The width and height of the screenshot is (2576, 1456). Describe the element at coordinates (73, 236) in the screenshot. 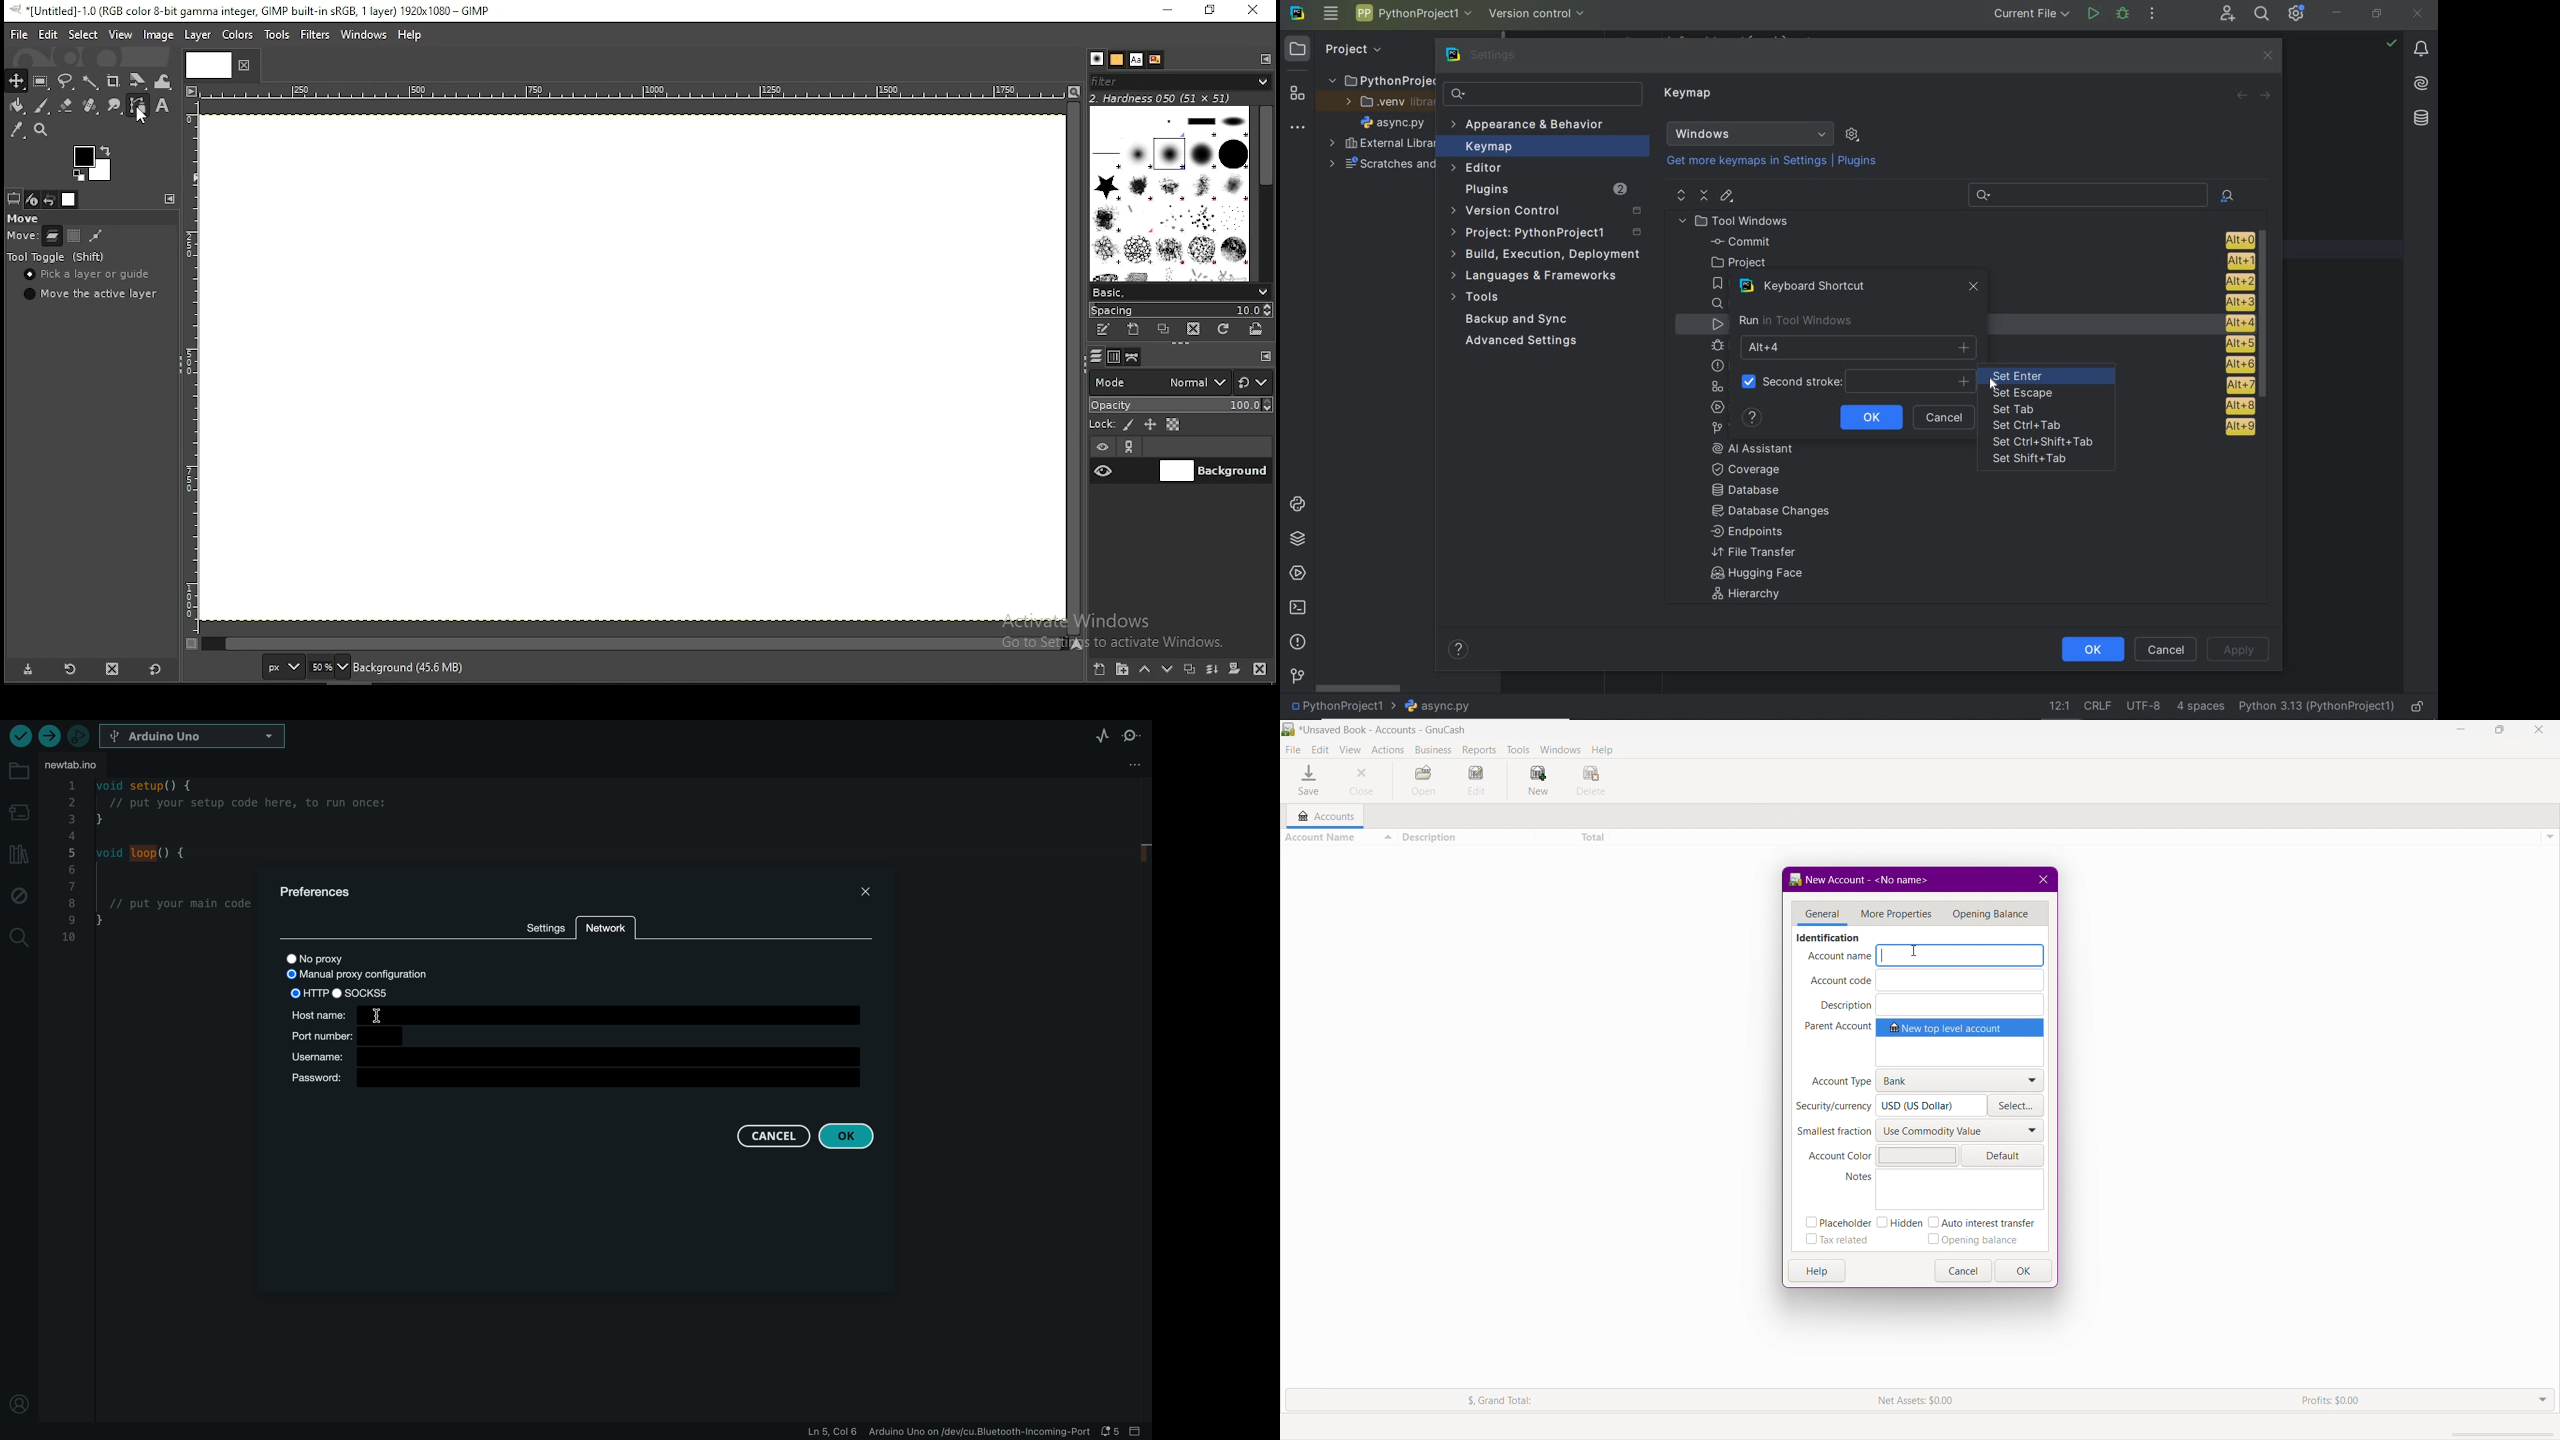

I see `move selection` at that location.